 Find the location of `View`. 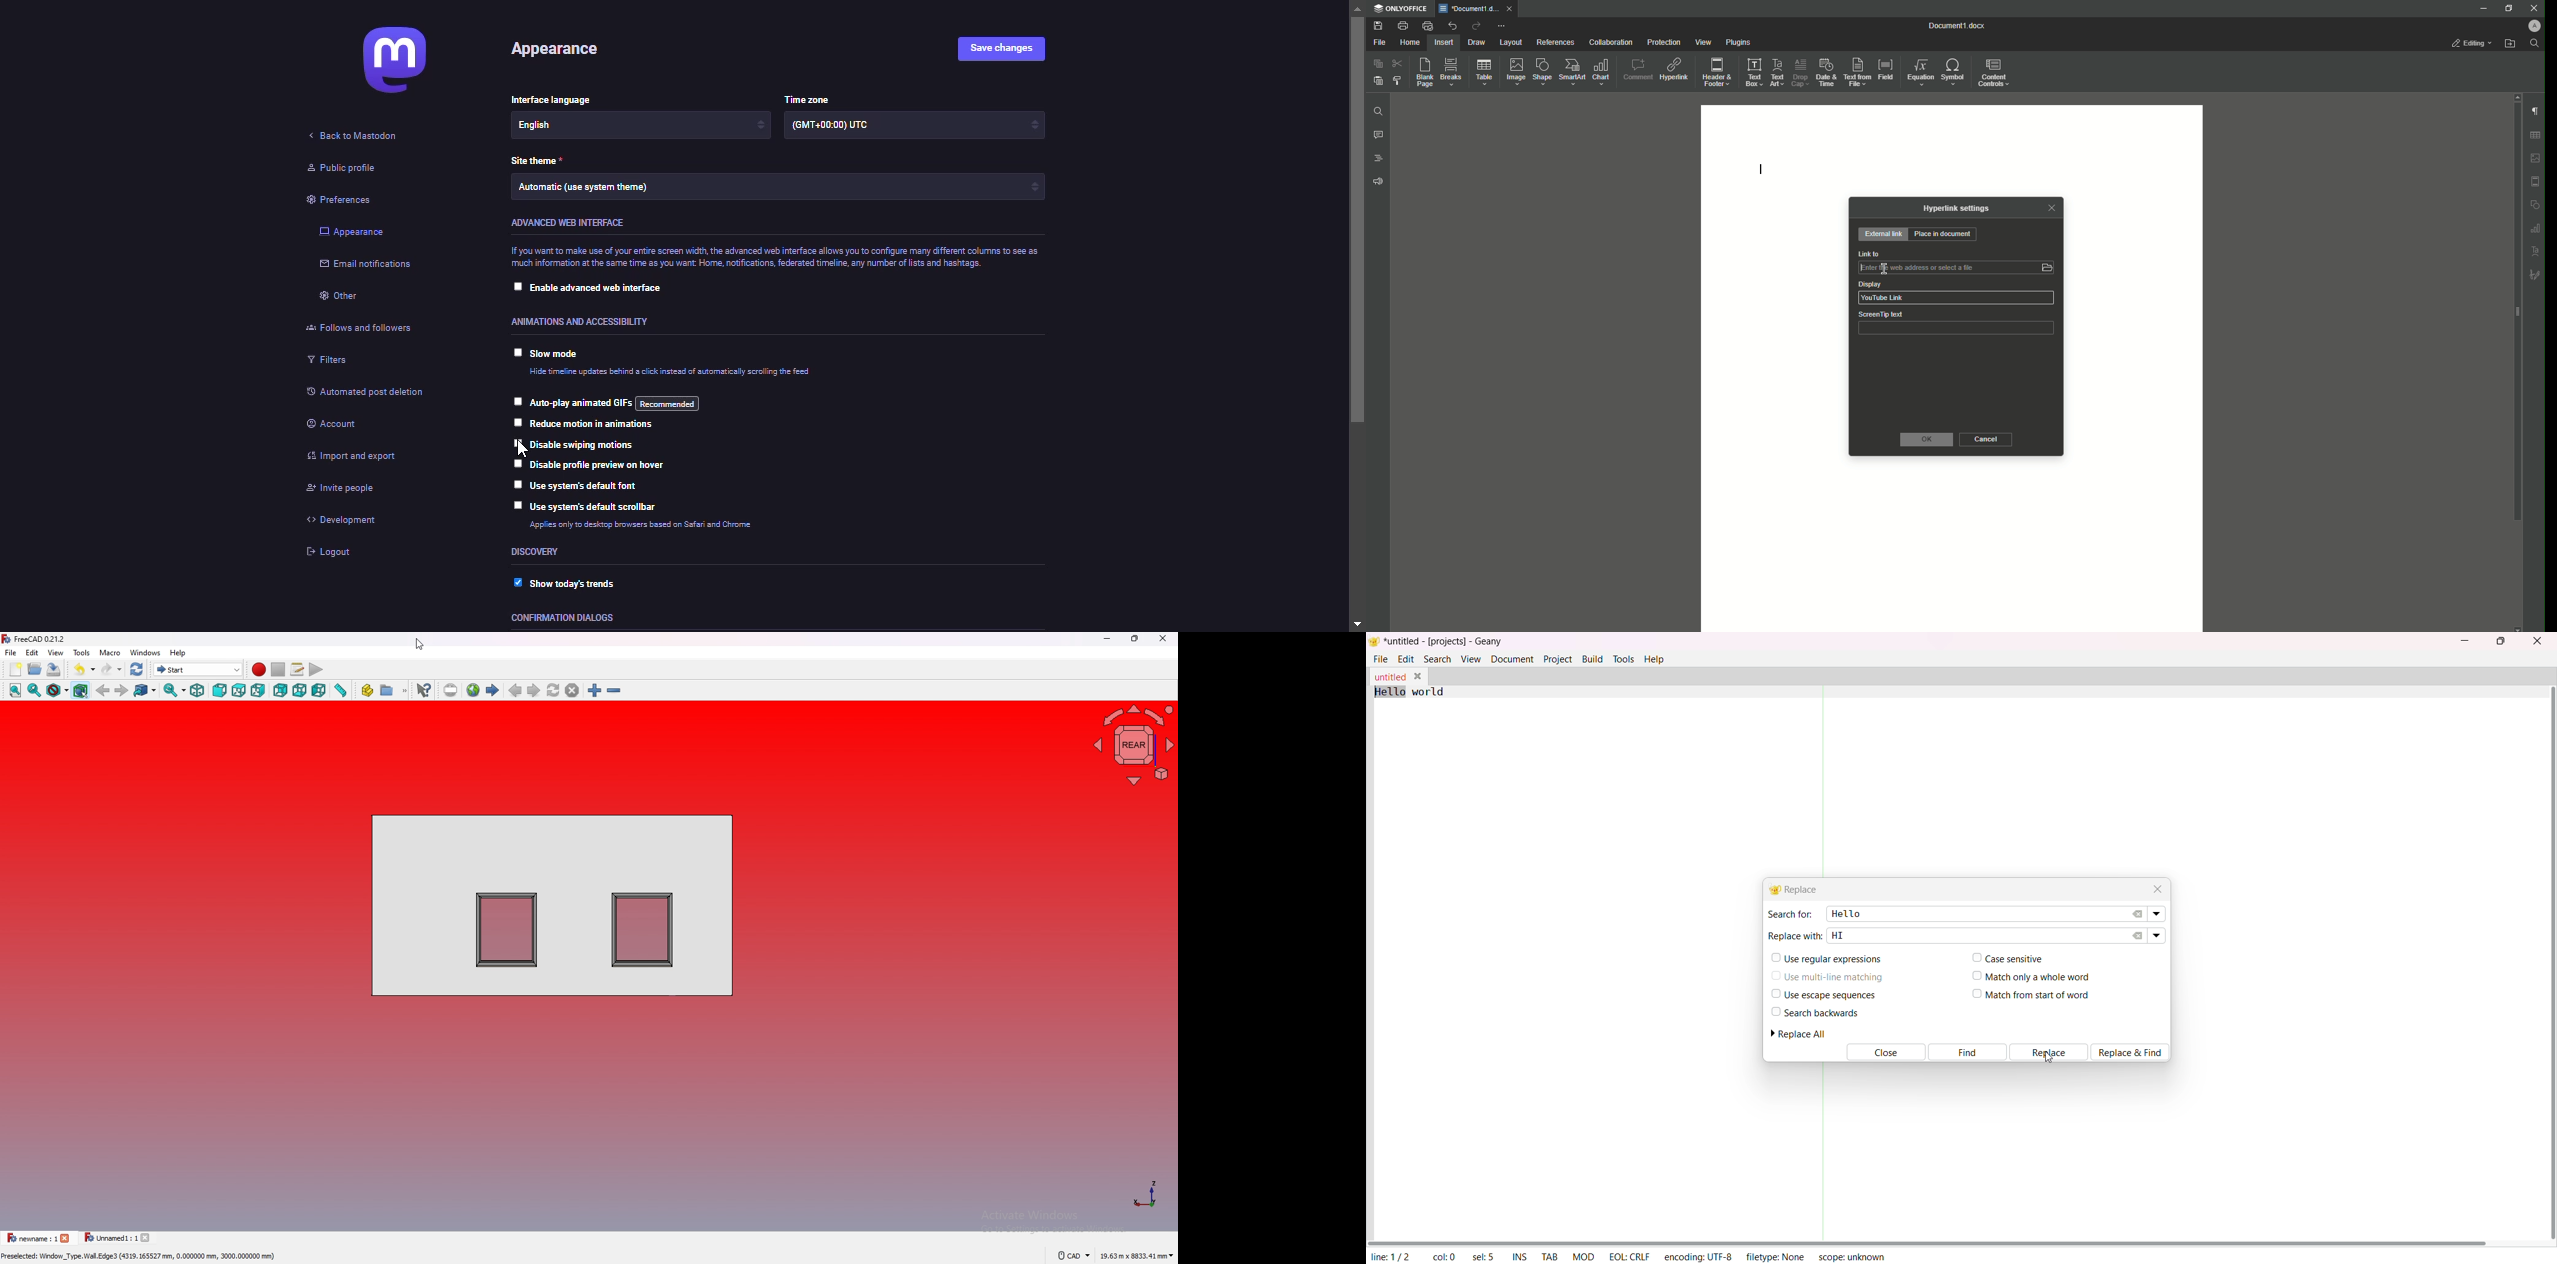

View is located at coordinates (1704, 42).